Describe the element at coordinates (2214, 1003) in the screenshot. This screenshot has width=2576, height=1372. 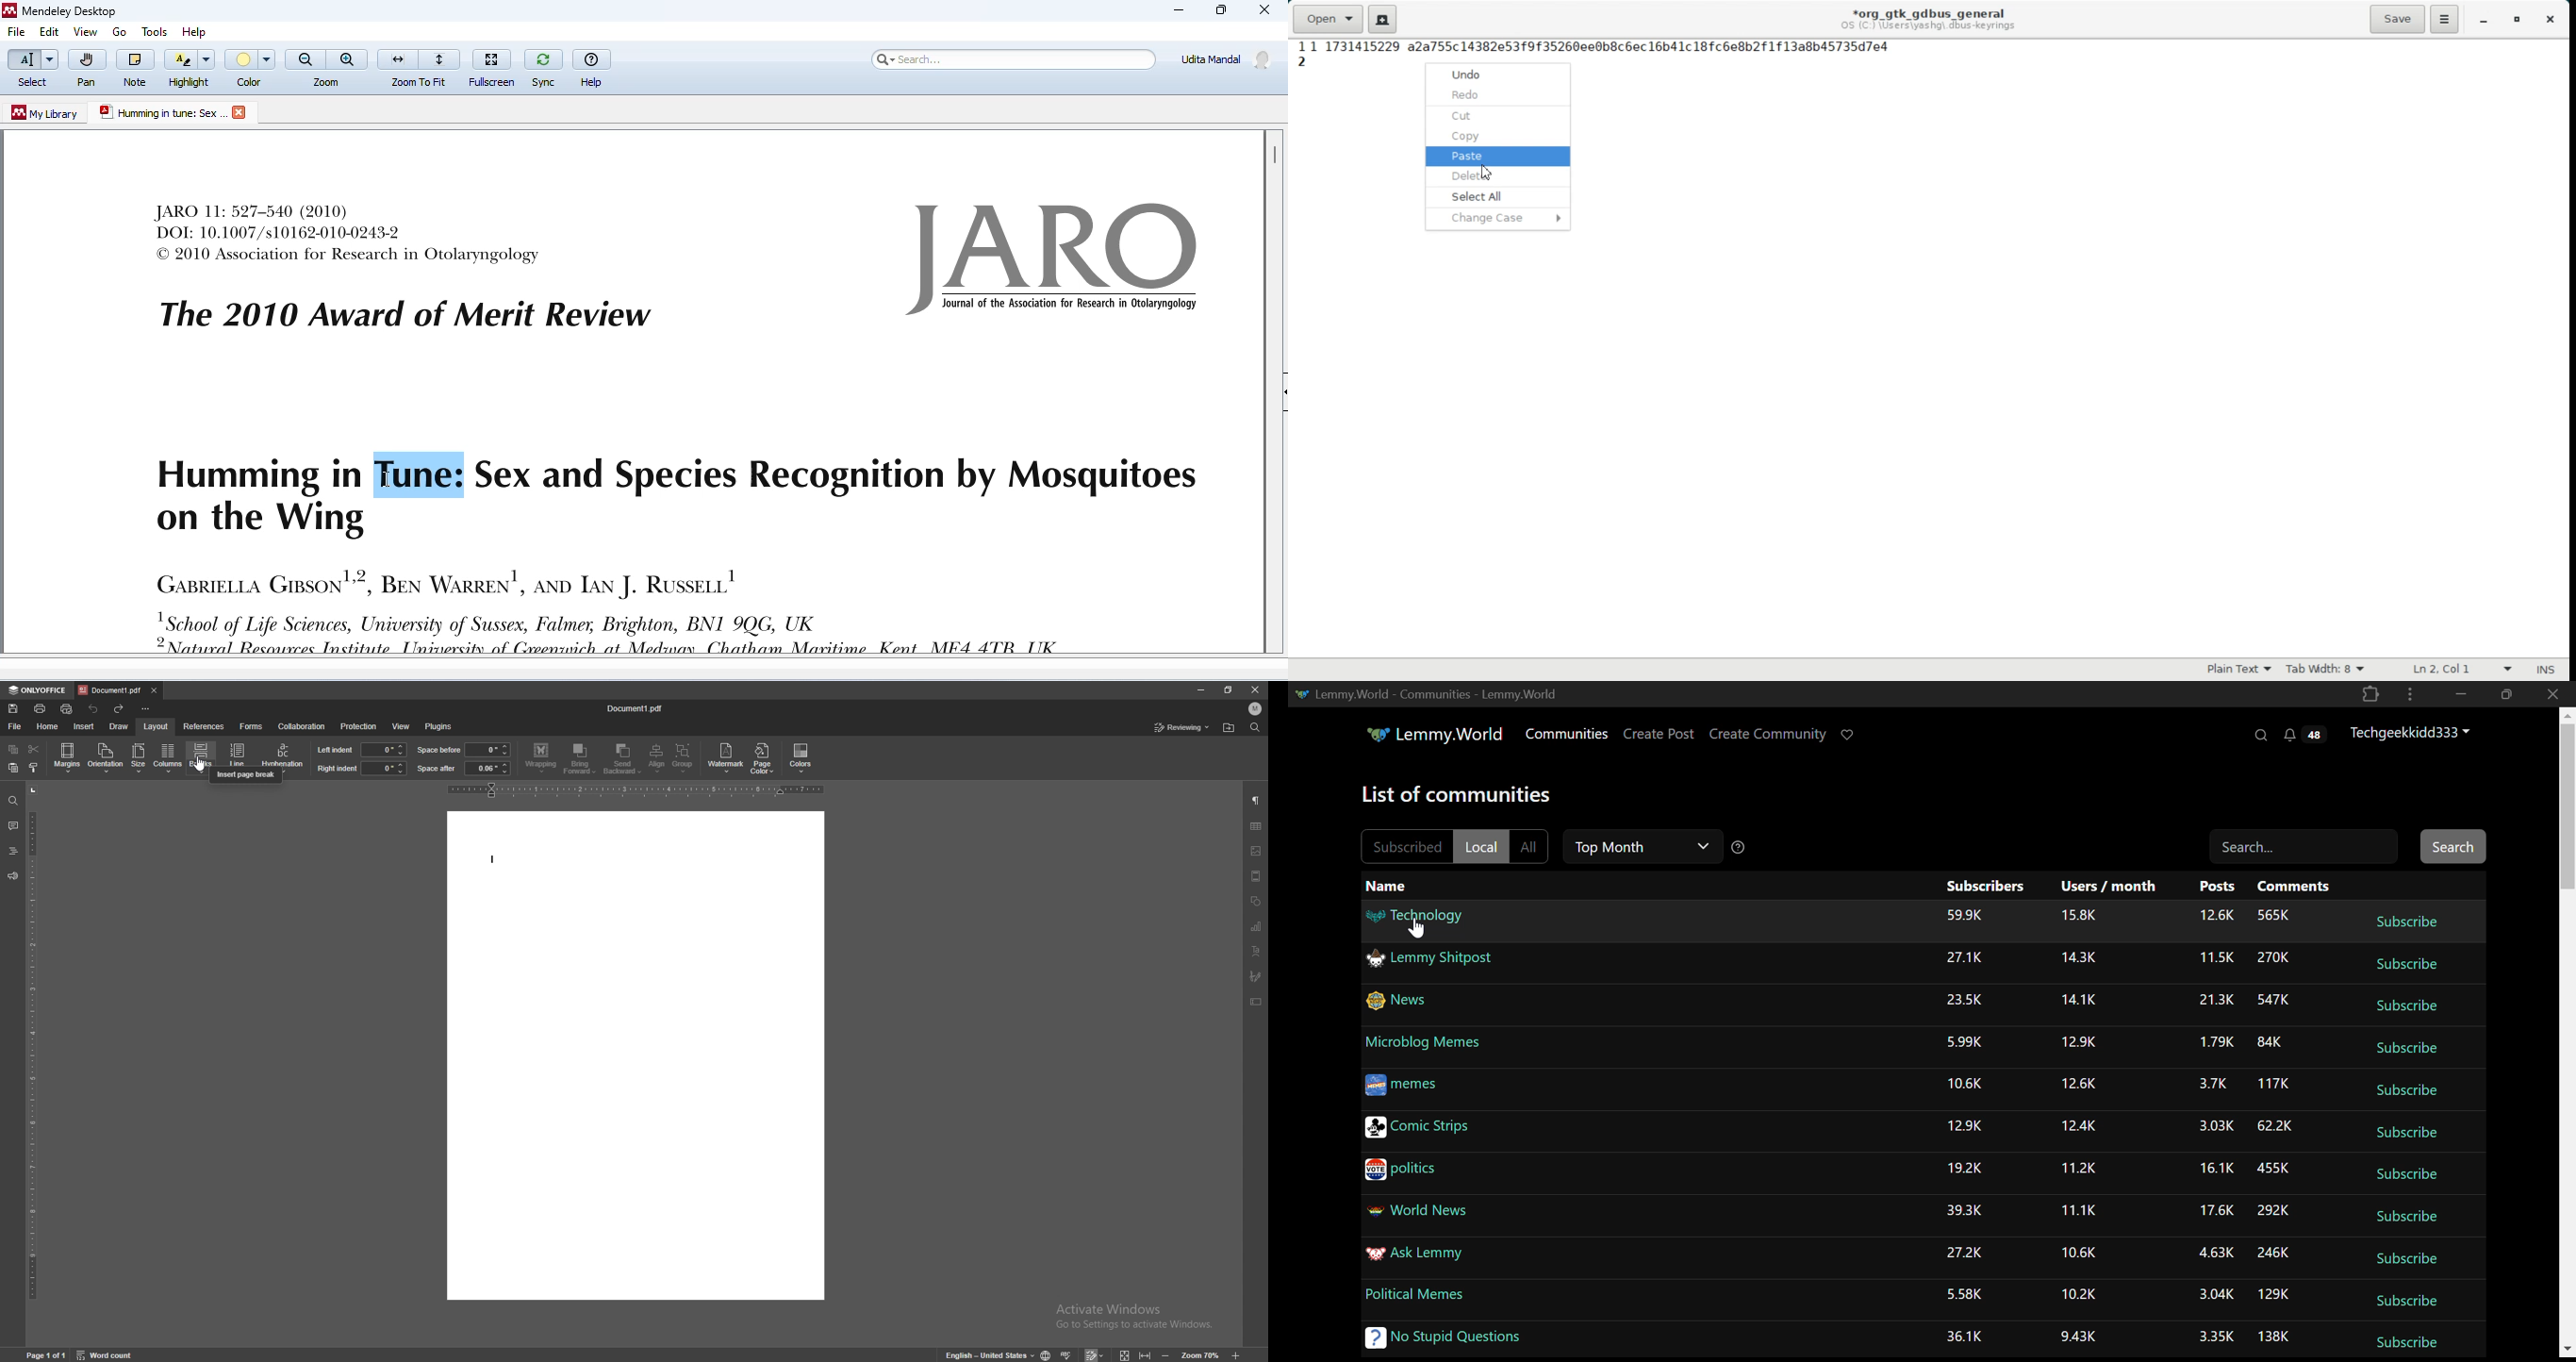
I see `21.3K` at that location.